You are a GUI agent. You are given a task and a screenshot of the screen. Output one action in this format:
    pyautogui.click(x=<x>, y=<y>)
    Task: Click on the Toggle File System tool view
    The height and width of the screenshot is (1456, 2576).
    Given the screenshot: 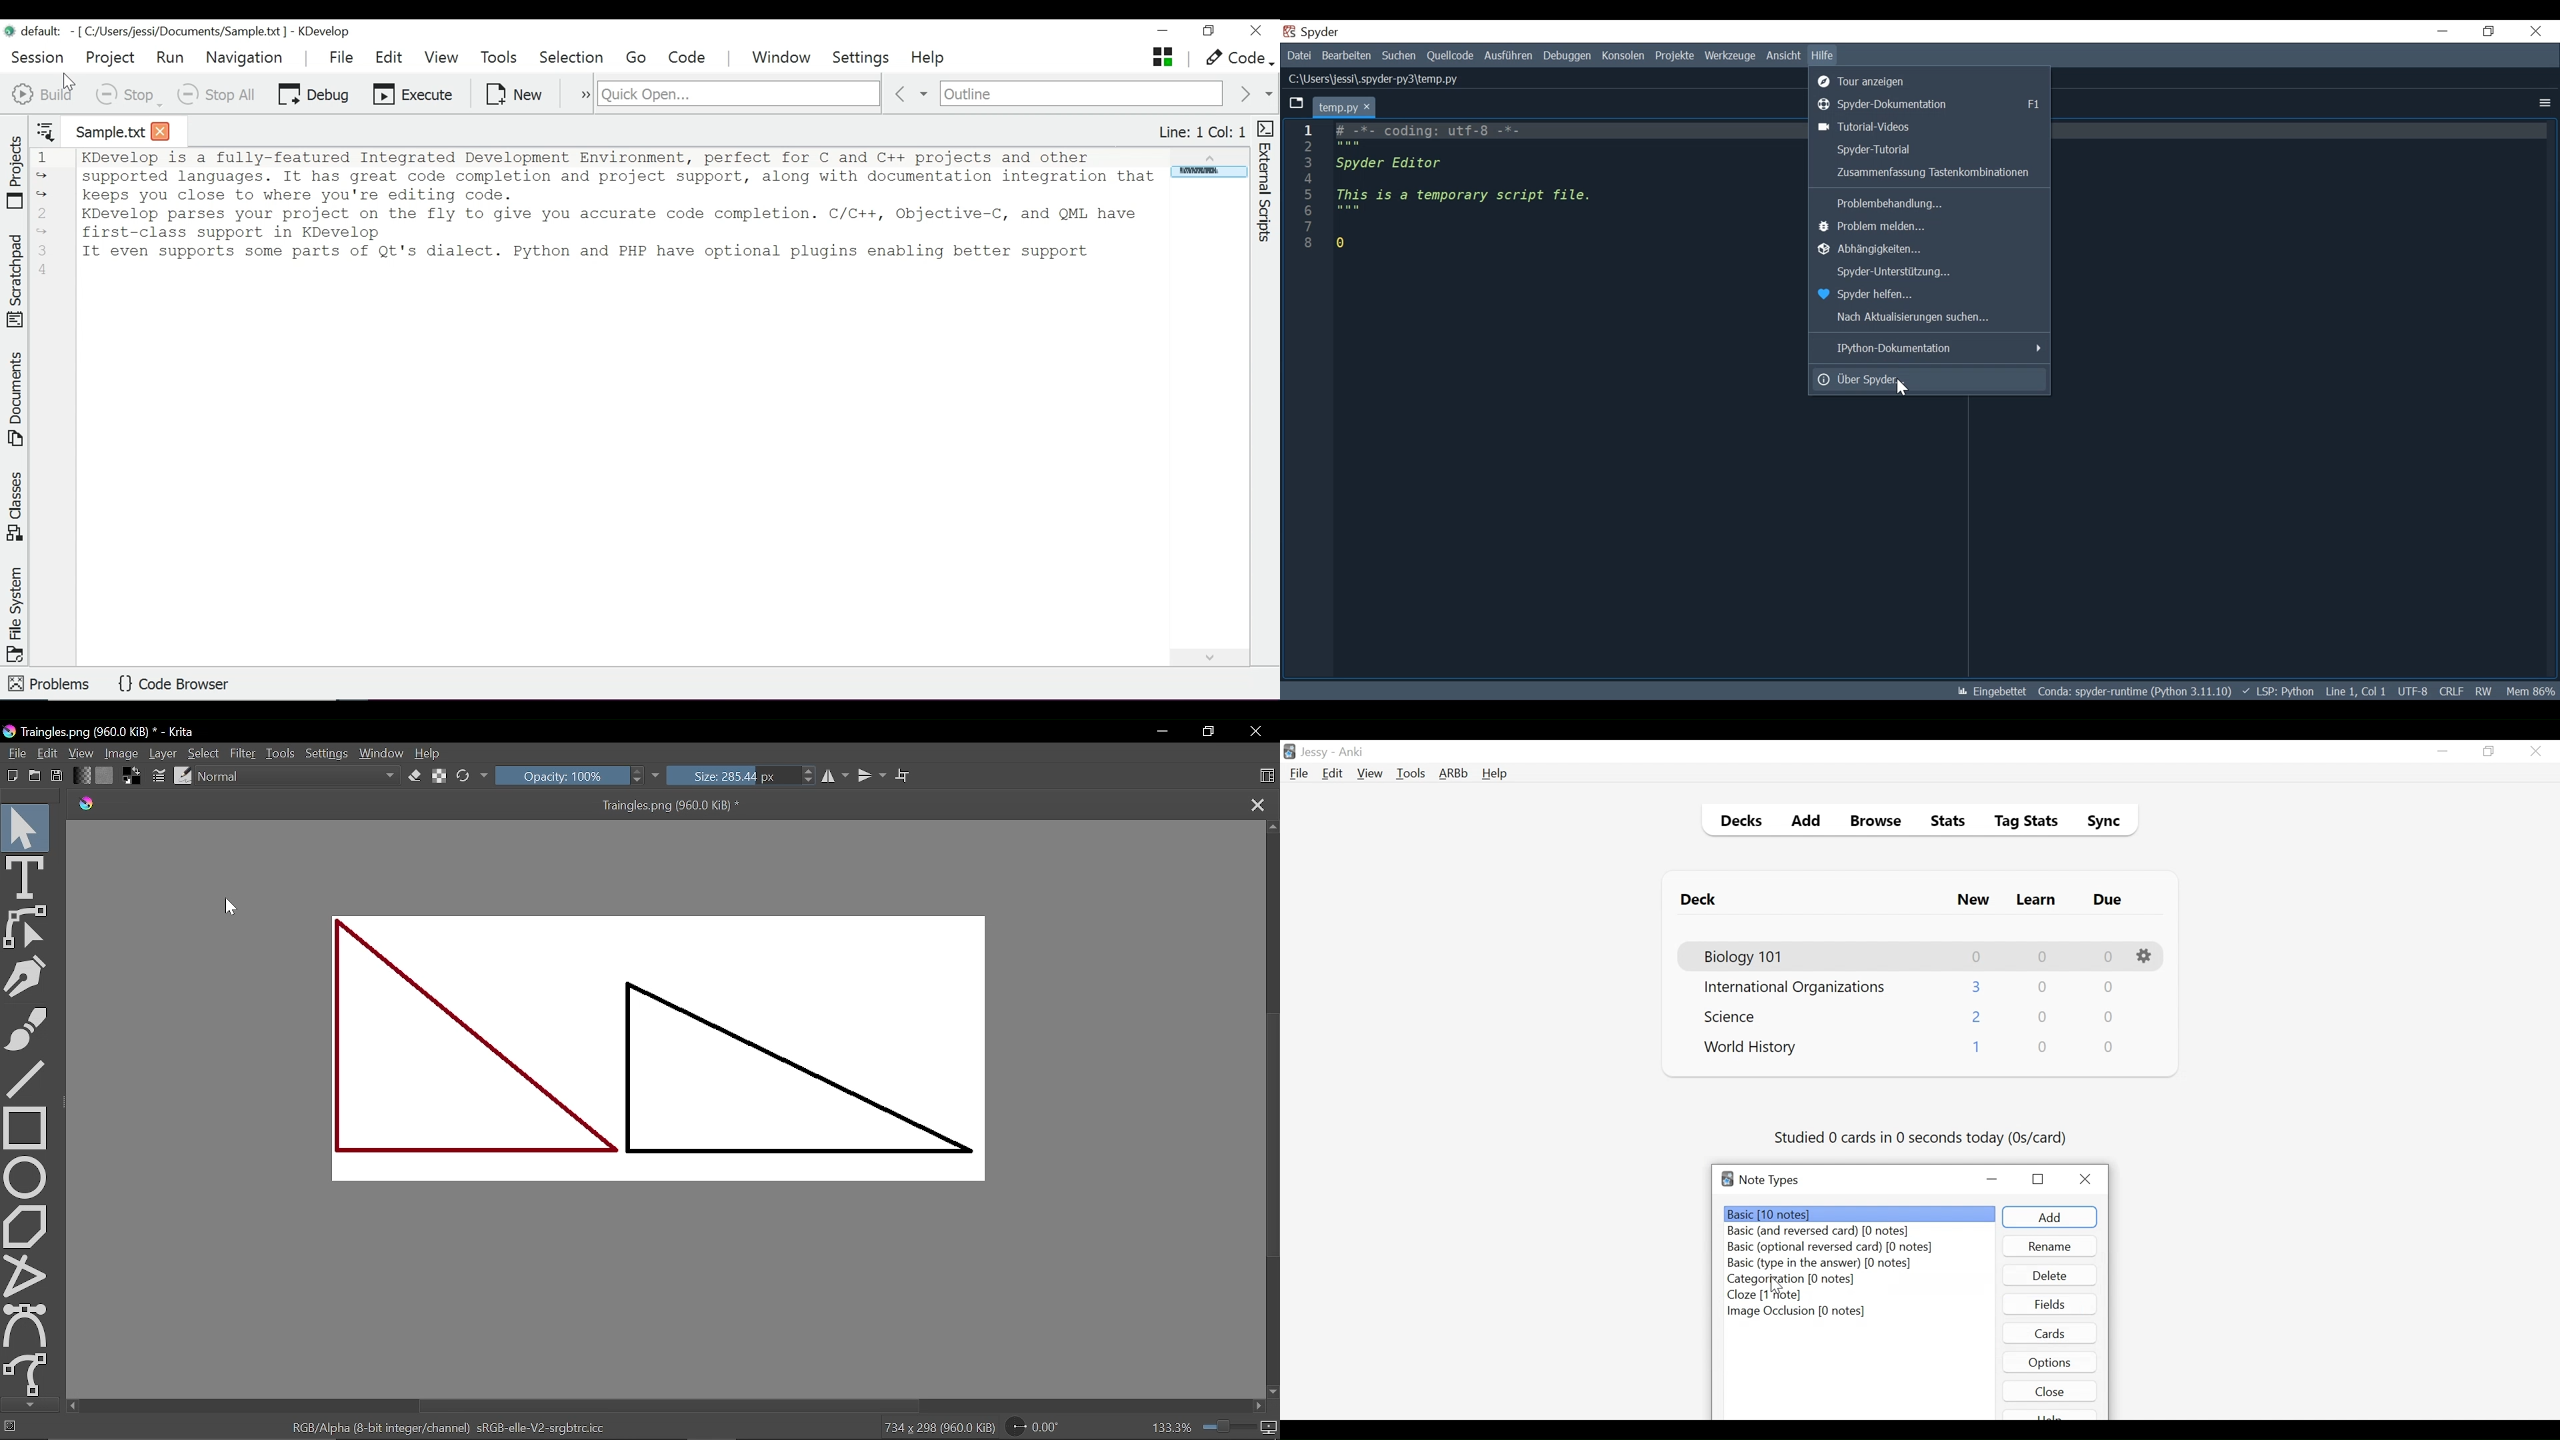 What is the action you would take?
    pyautogui.click(x=13, y=613)
    